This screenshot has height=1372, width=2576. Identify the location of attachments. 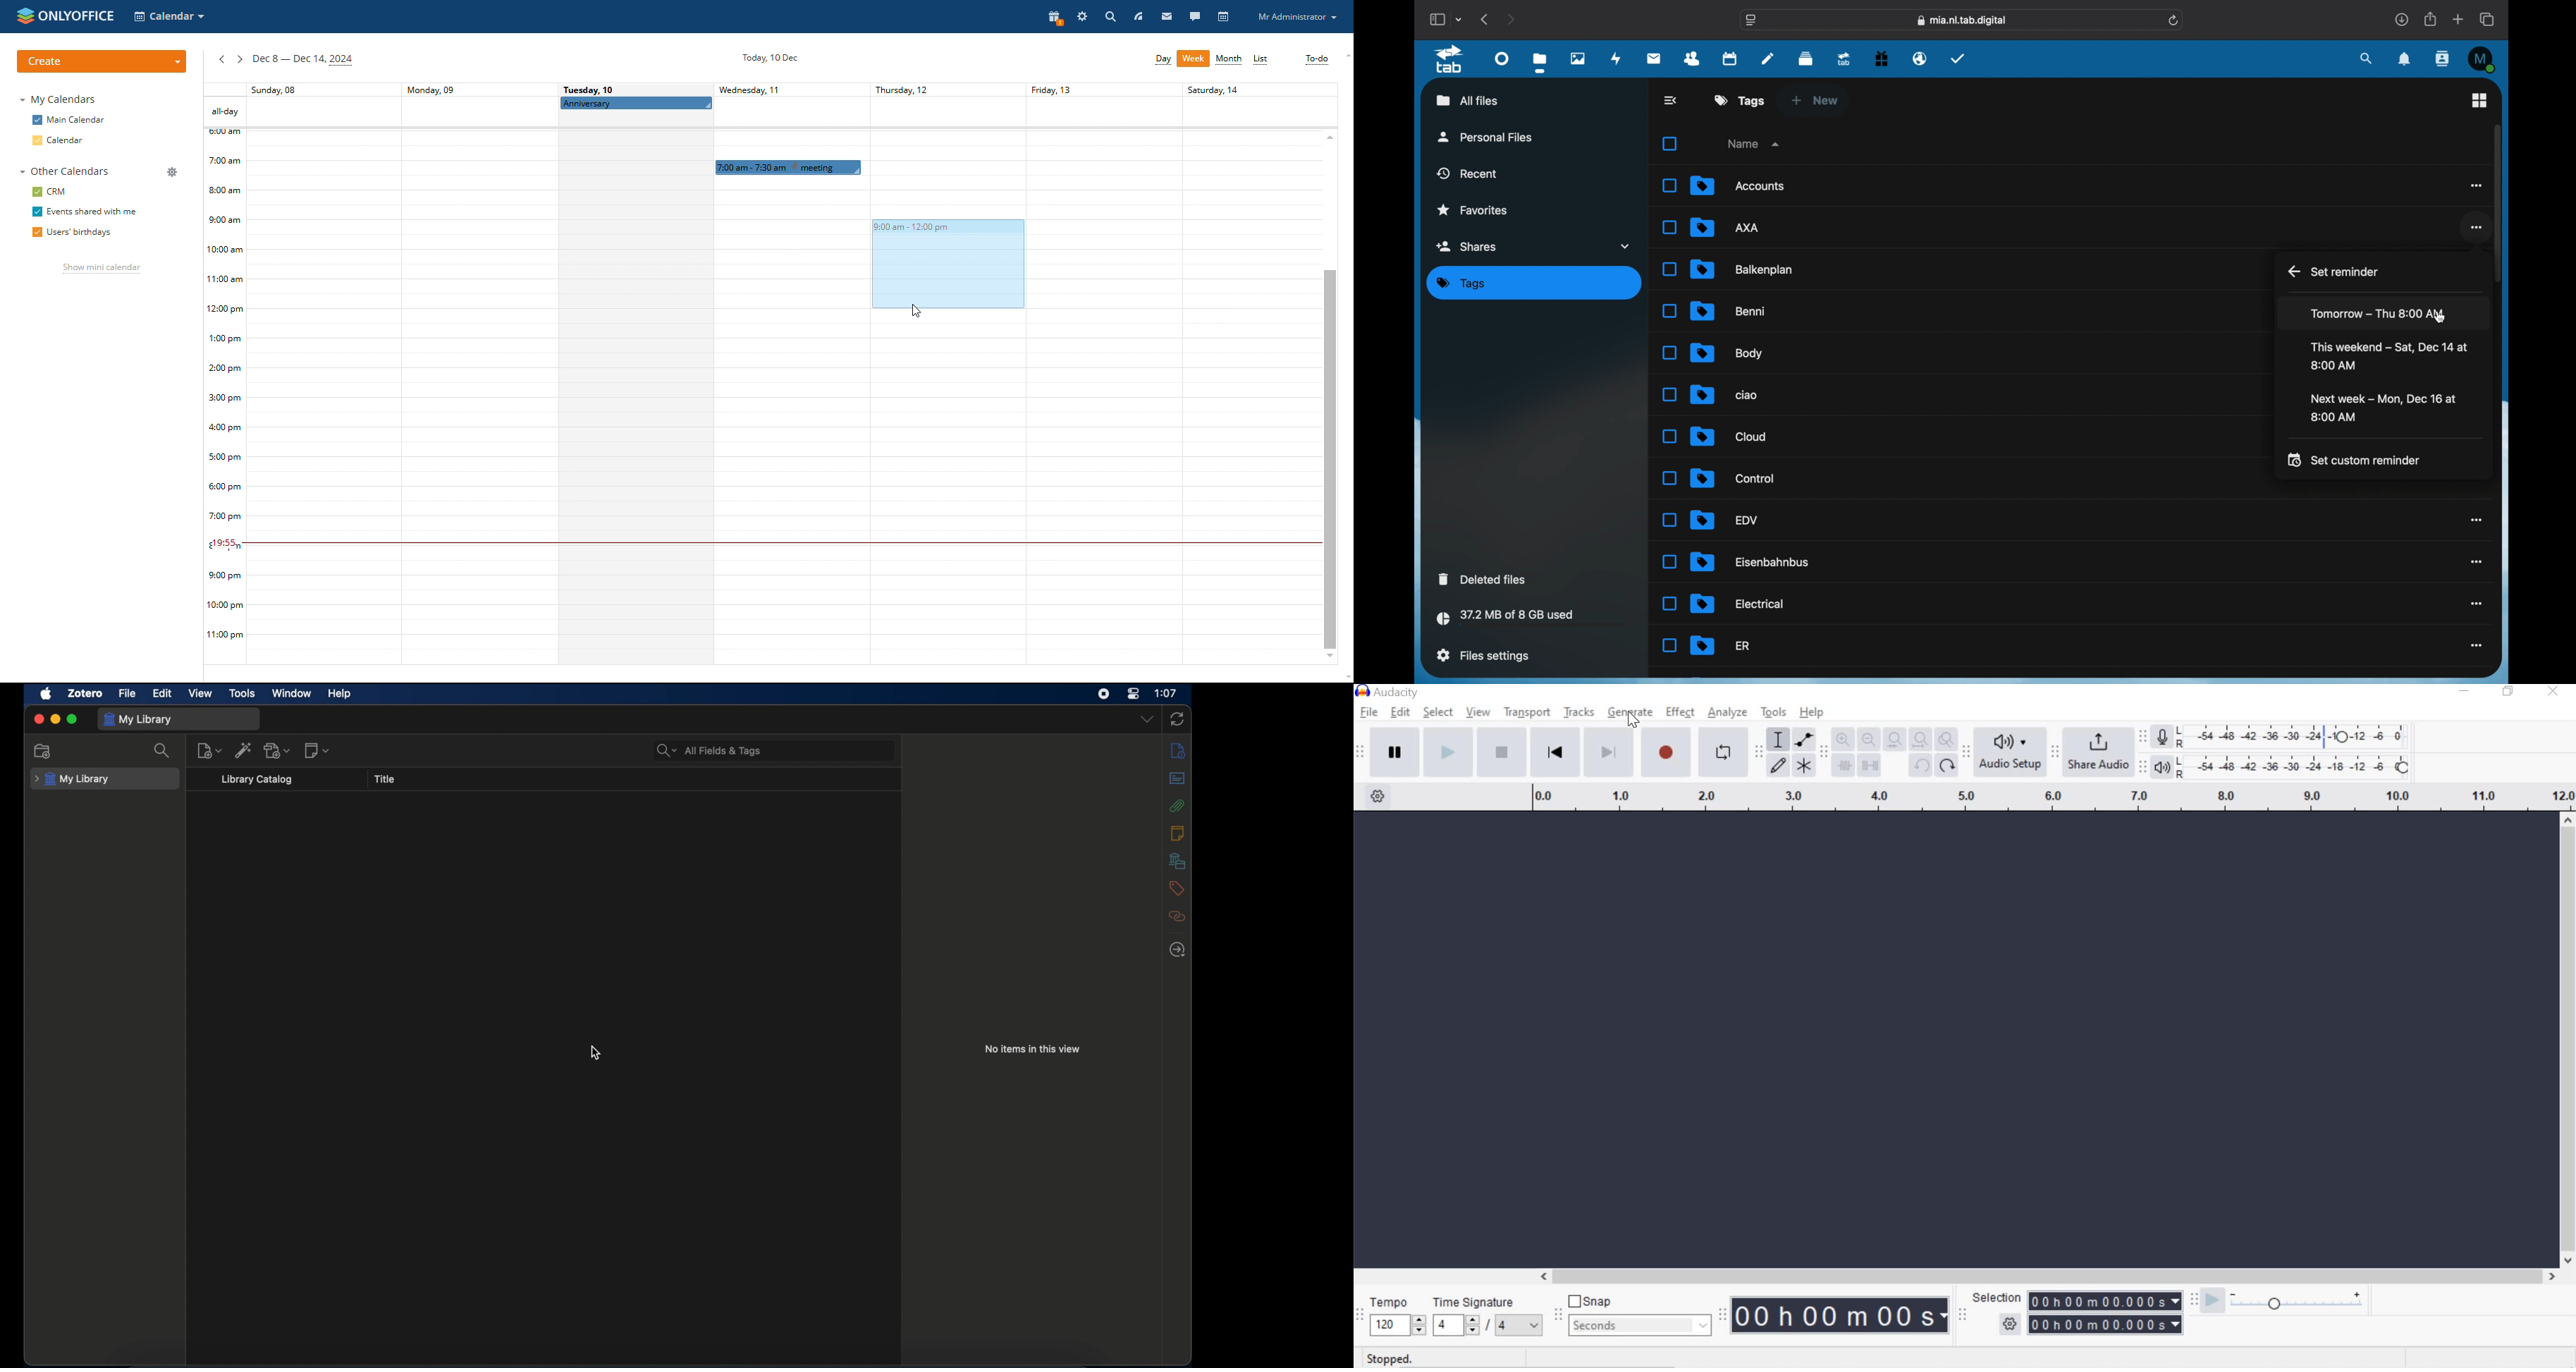
(1178, 806).